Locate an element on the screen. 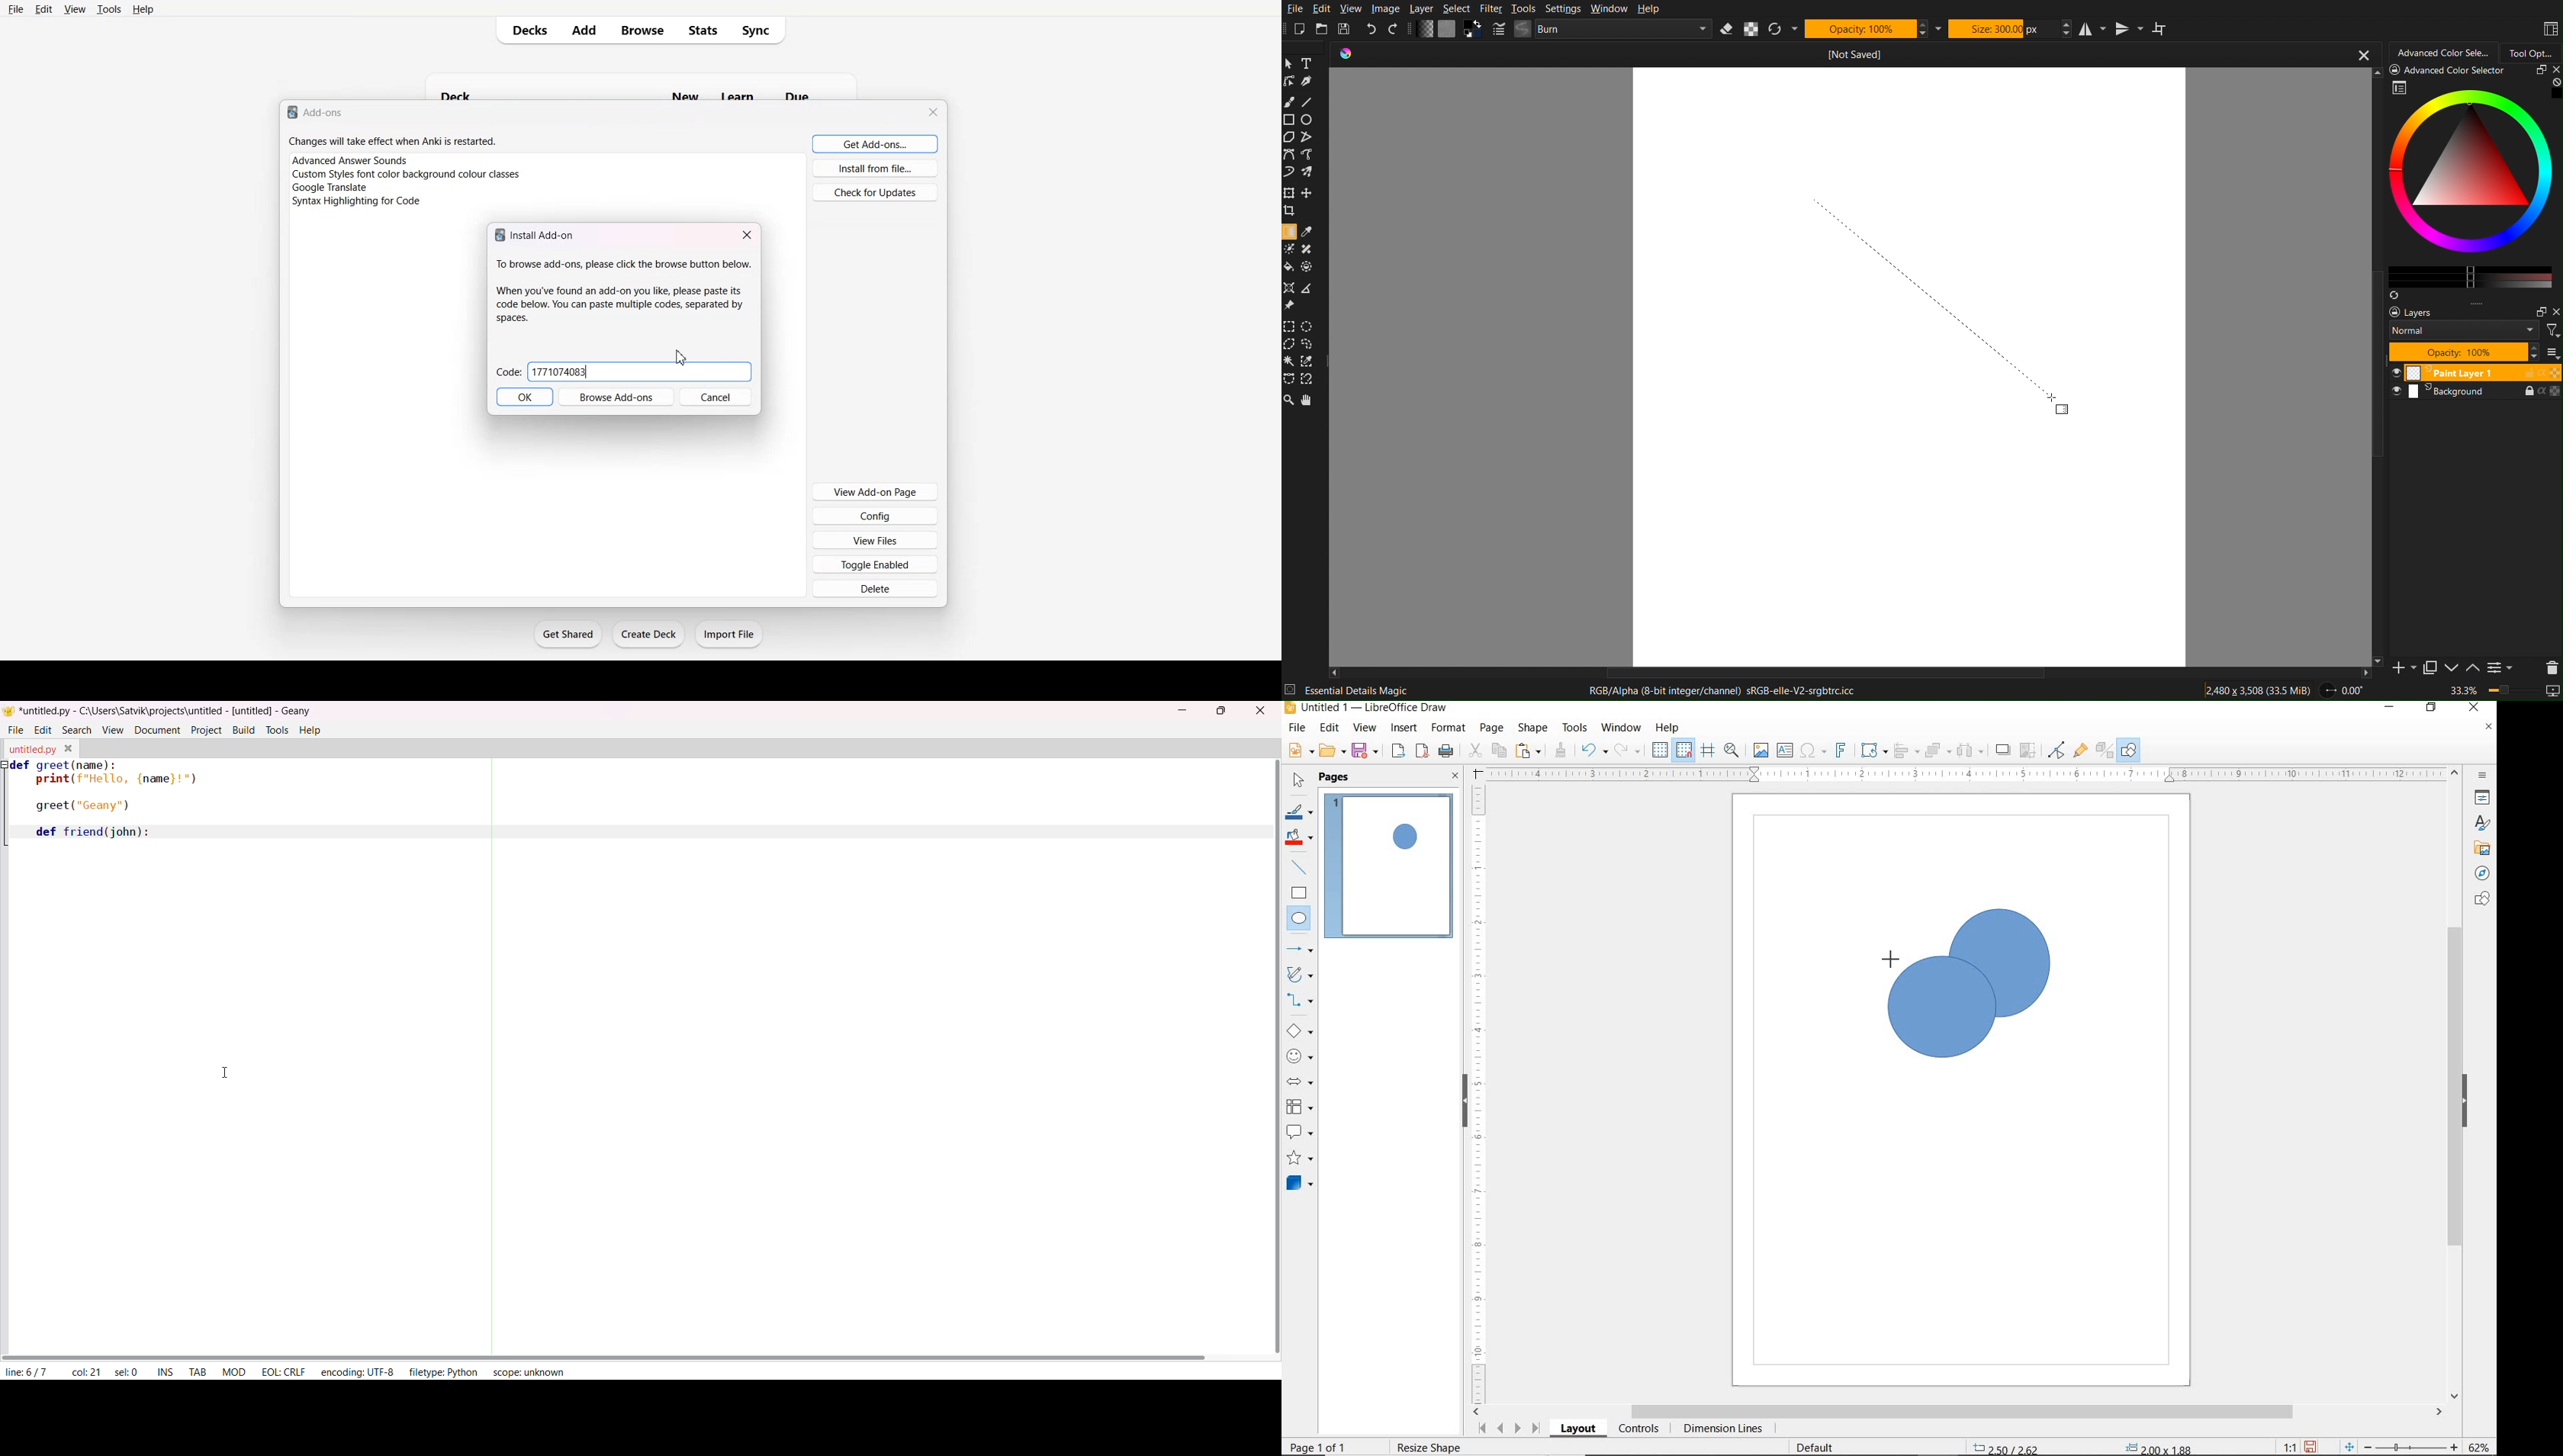 Image resolution: width=2576 pixels, height=1456 pixels. details is located at coordinates (1292, 689).